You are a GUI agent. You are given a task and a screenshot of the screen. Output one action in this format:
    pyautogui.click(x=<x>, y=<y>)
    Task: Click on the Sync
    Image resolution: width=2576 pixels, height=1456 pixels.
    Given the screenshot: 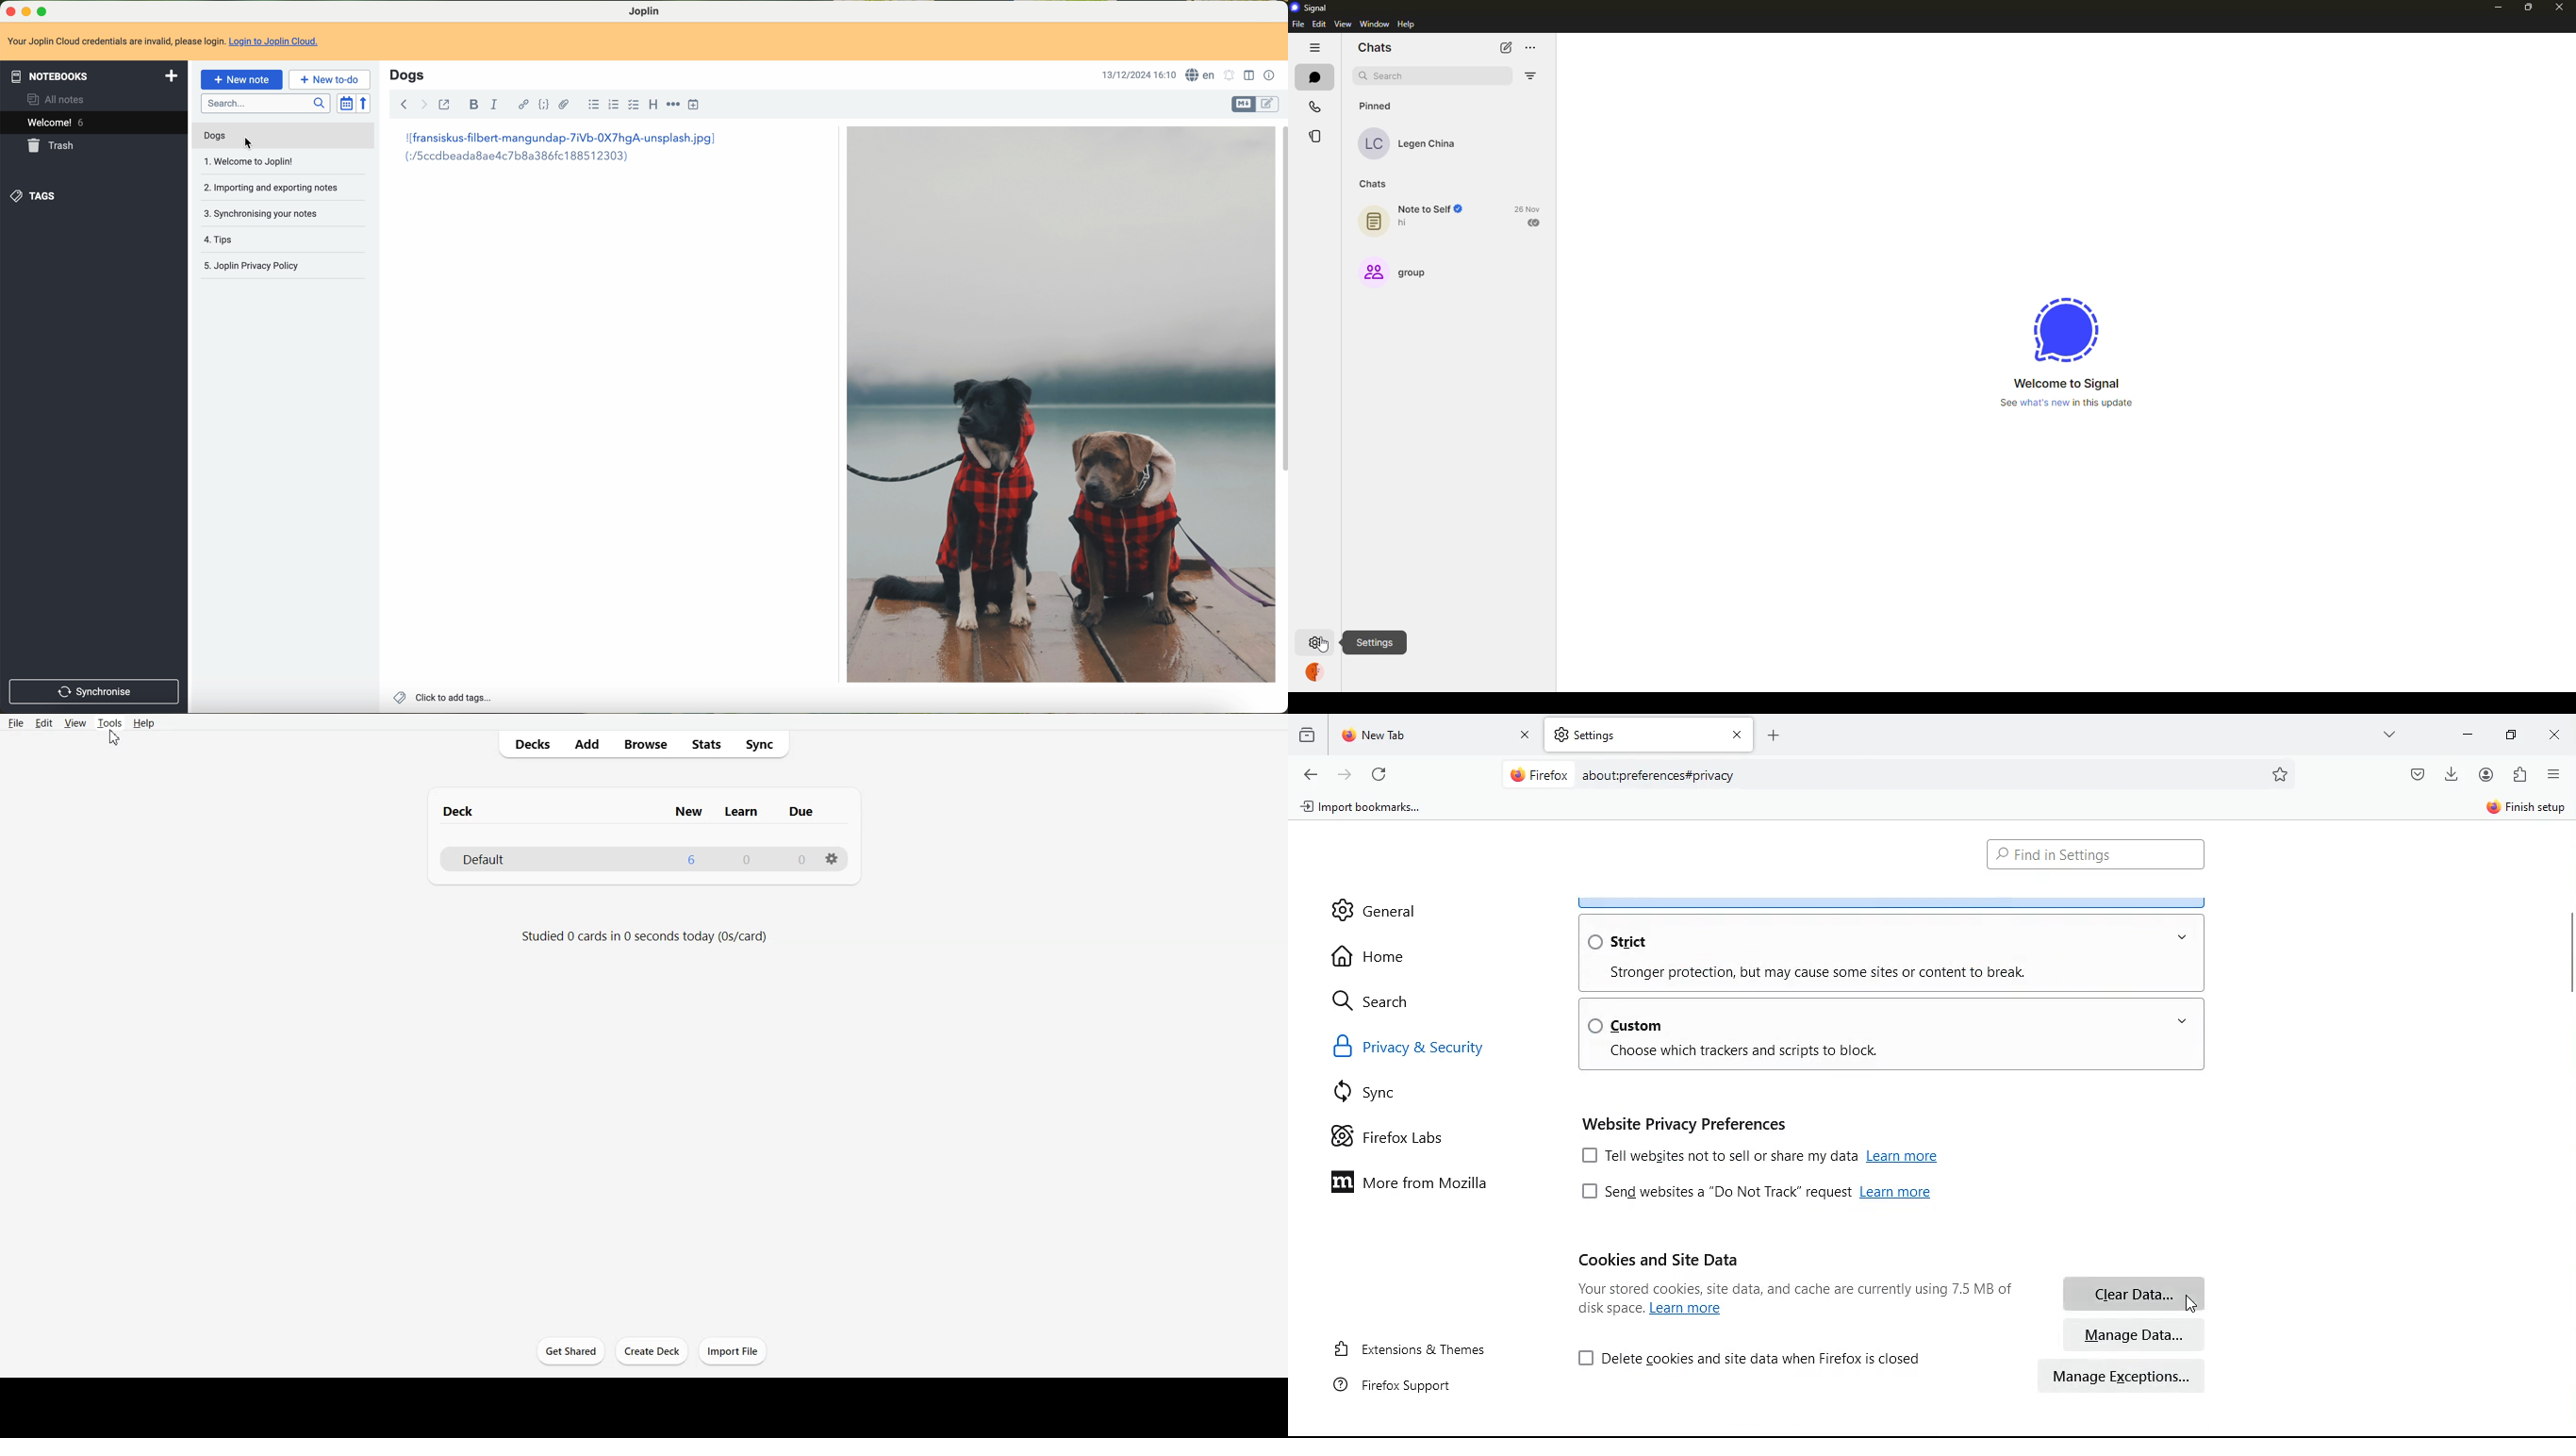 What is the action you would take?
    pyautogui.click(x=763, y=745)
    